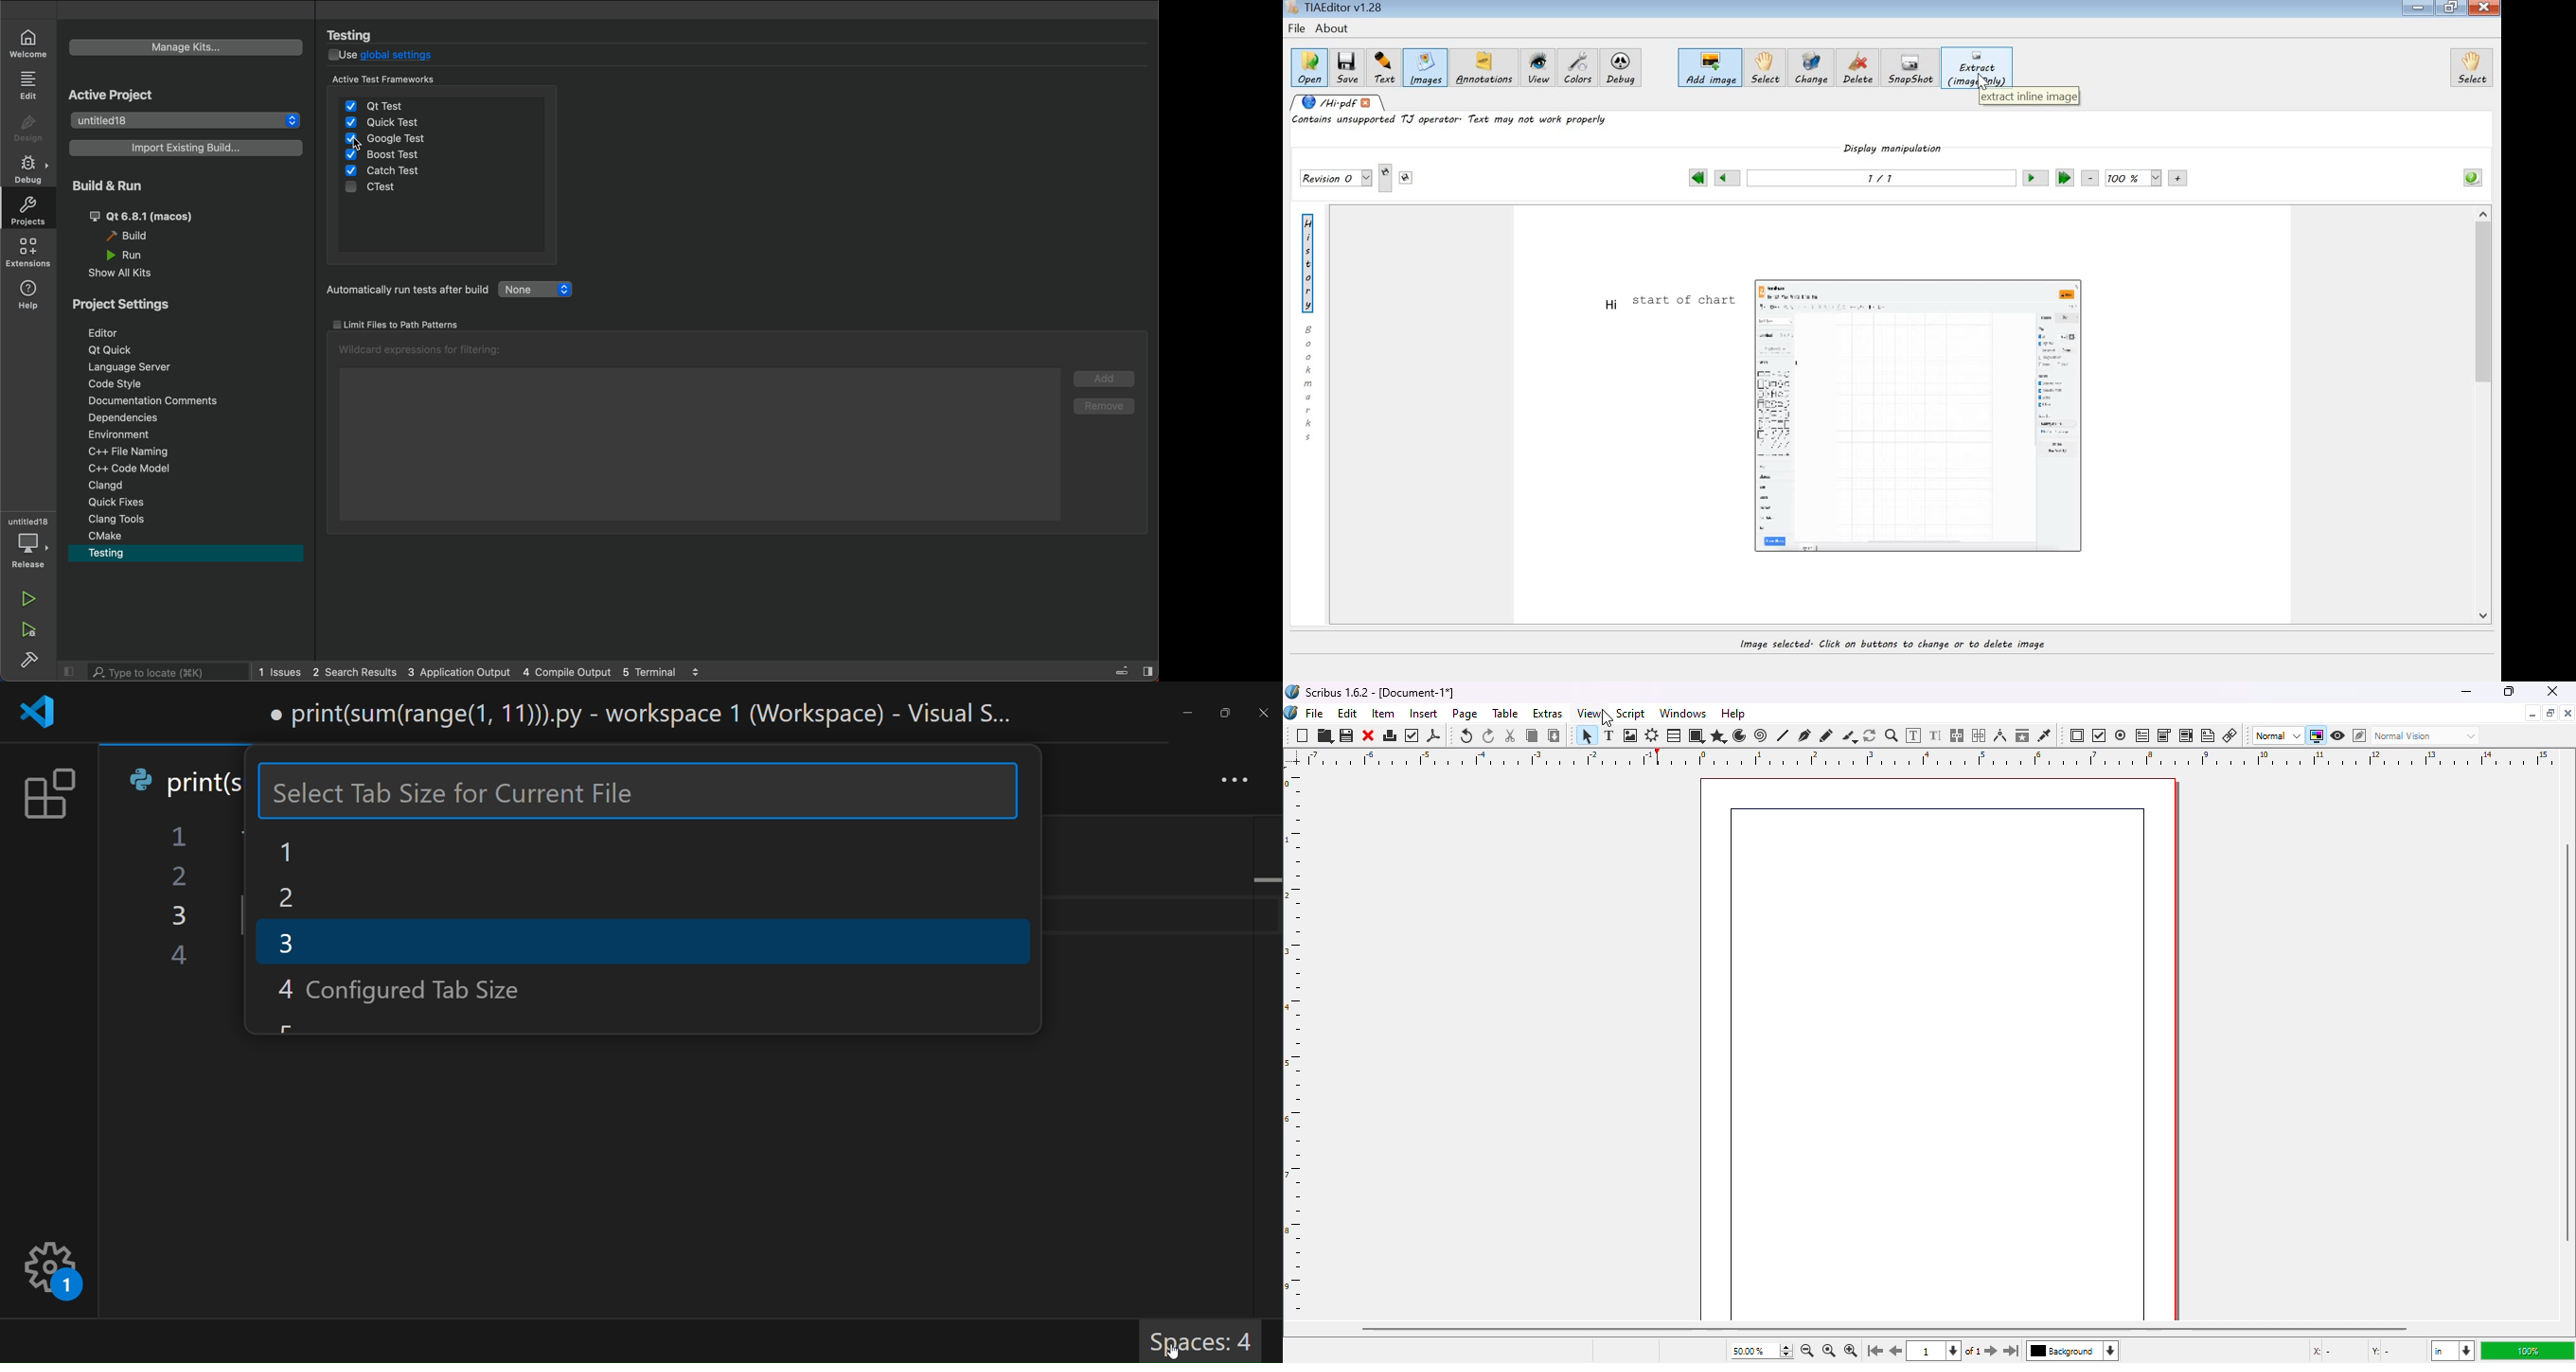 This screenshot has width=2576, height=1372. What do you see at coordinates (2077, 735) in the screenshot?
I see `PDF push button` at bounding box center [2077, 735].